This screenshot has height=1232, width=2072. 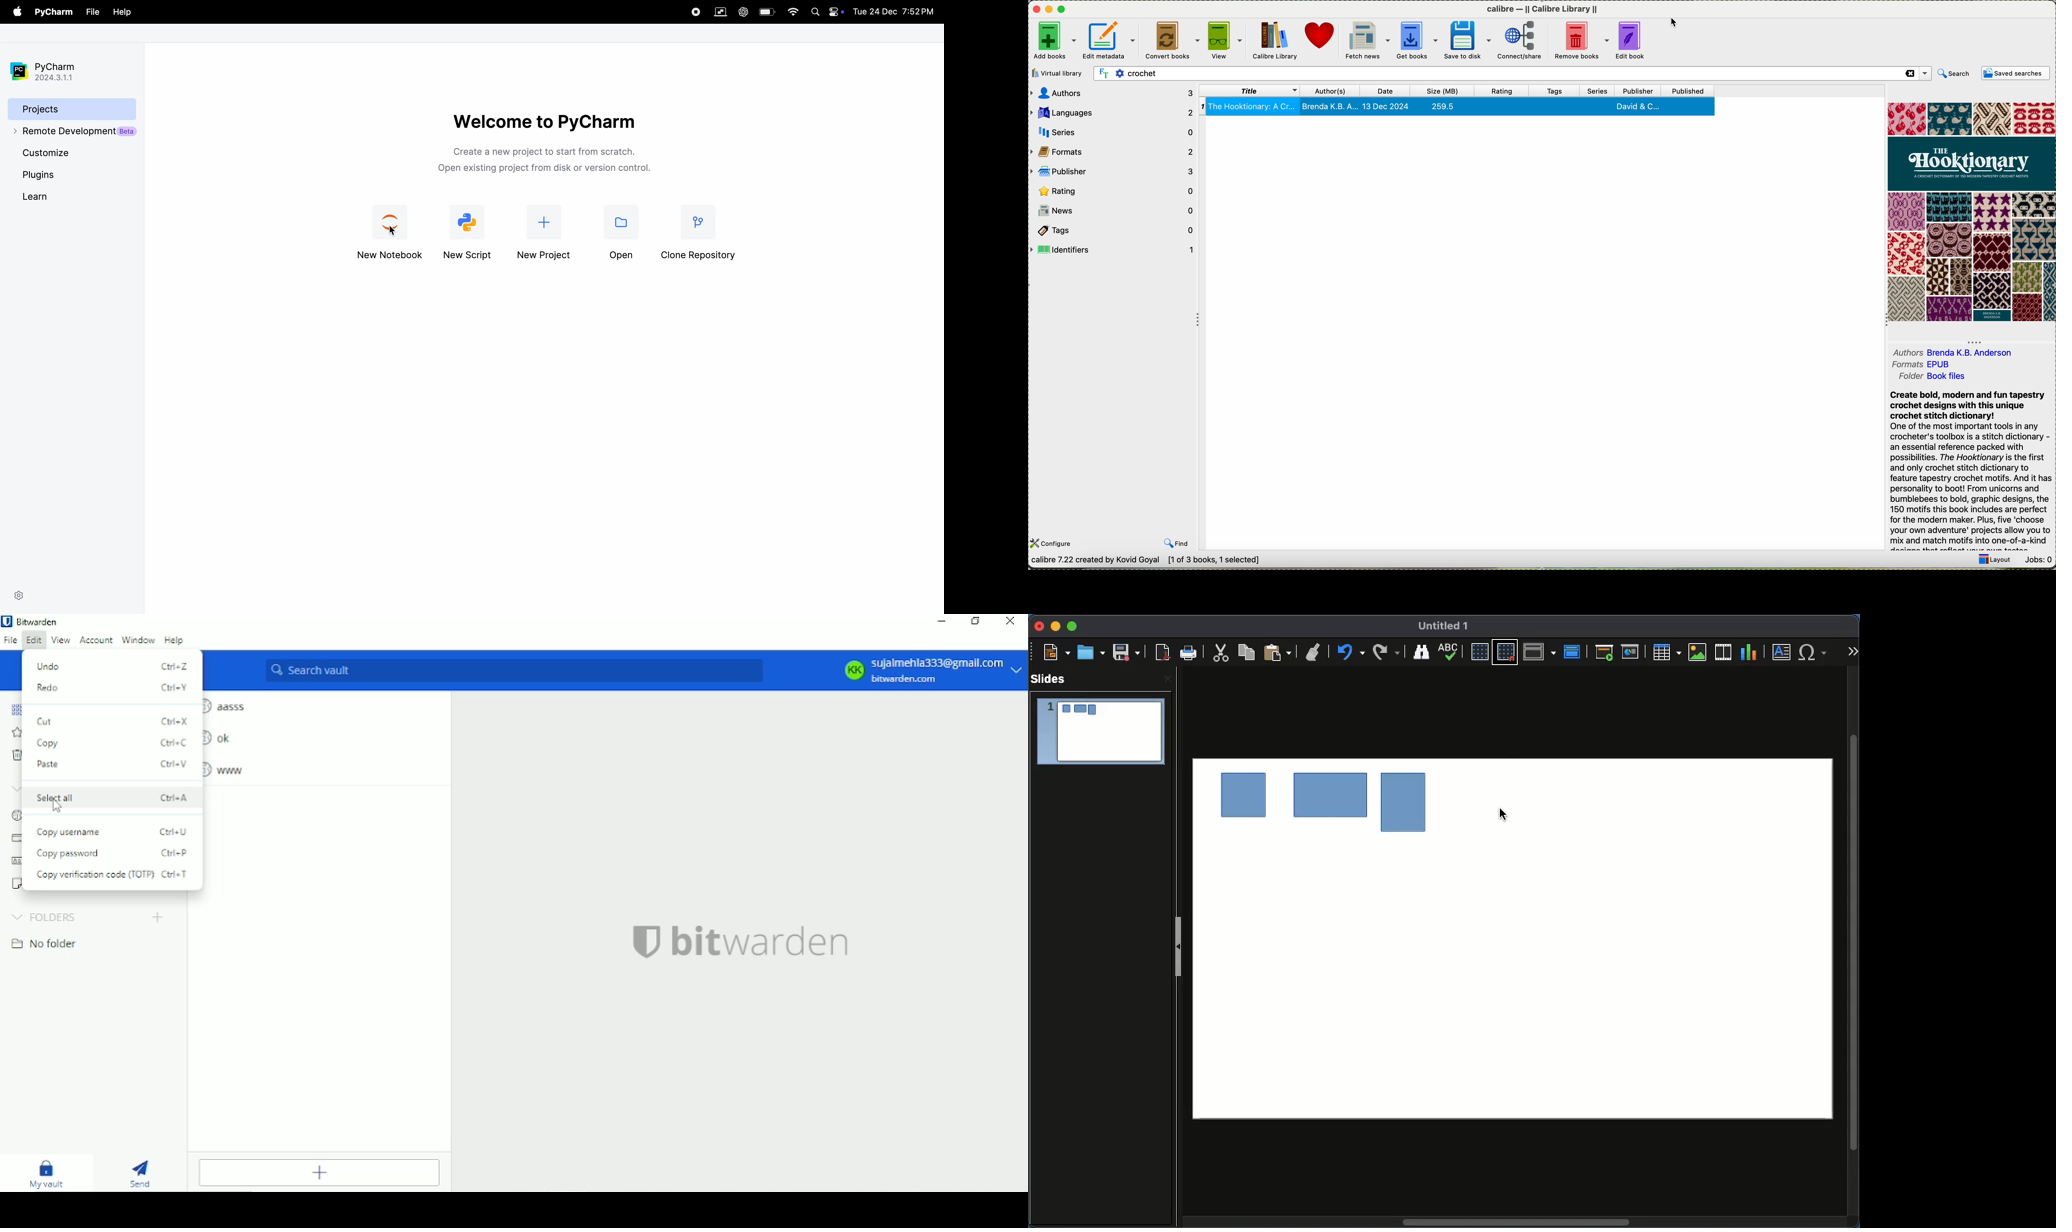 I want to click on Characters, so click(x=1815, y=652).